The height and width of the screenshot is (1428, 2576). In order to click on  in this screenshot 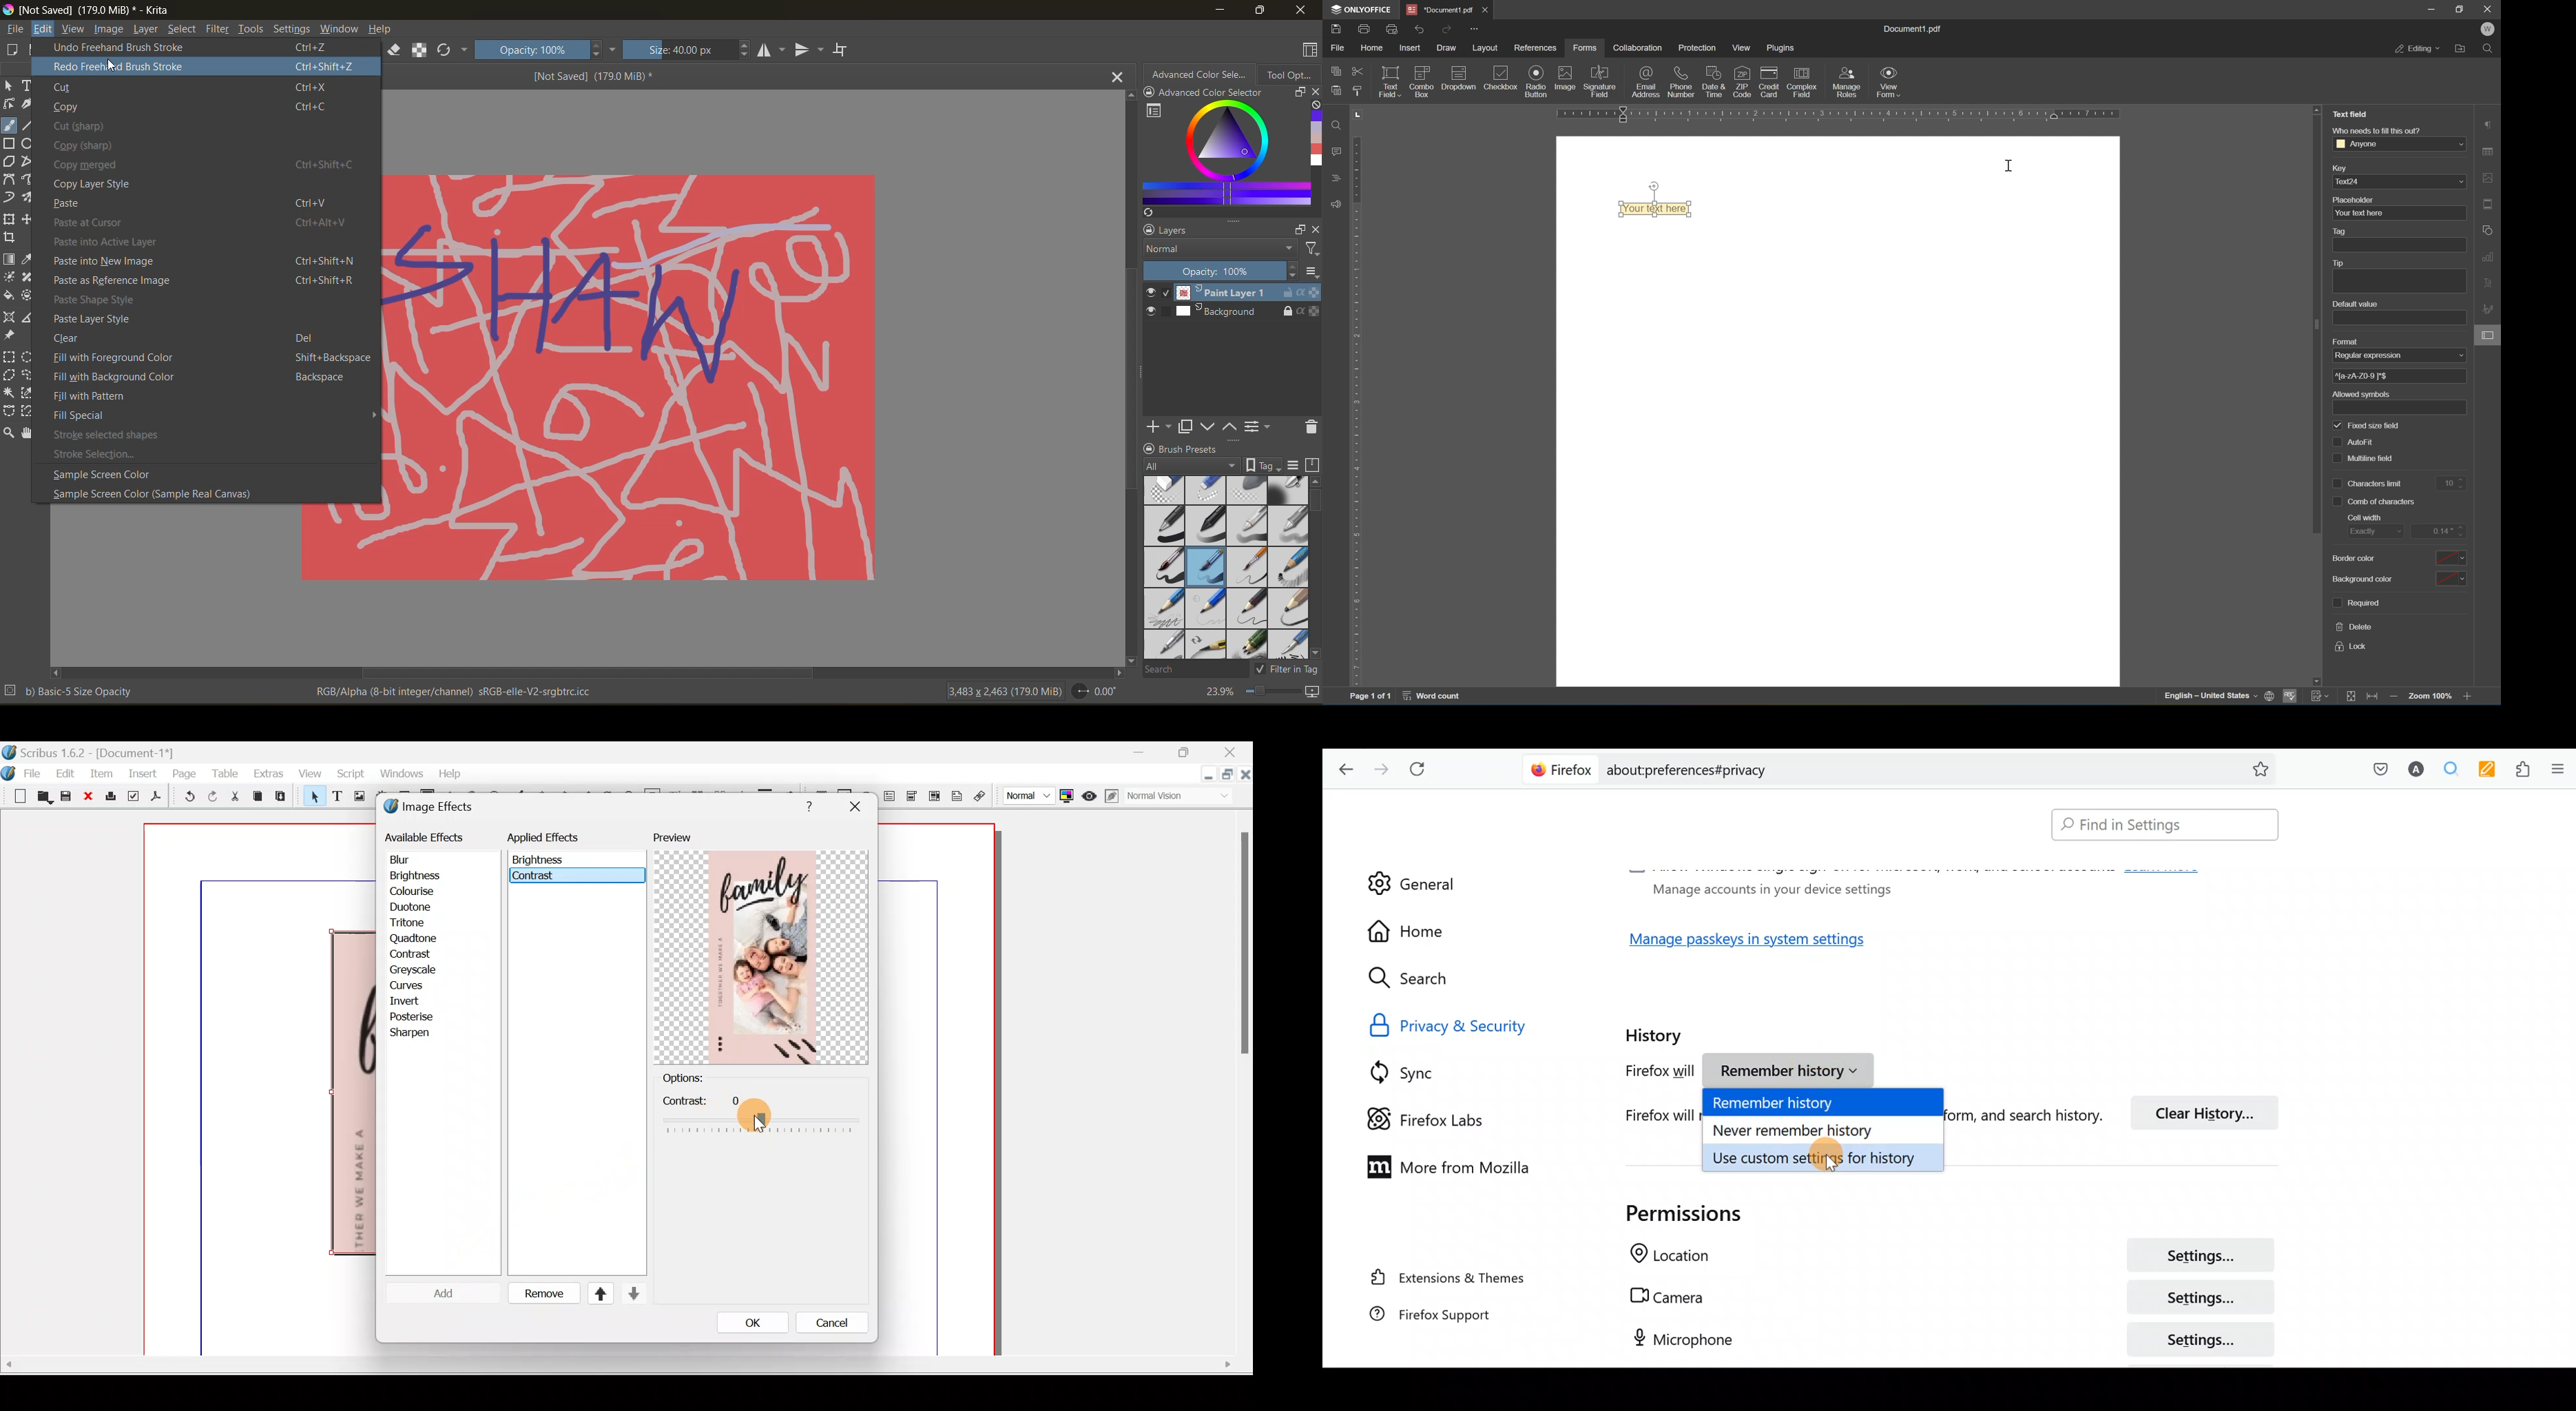, I will do `click(753, 1116)`.